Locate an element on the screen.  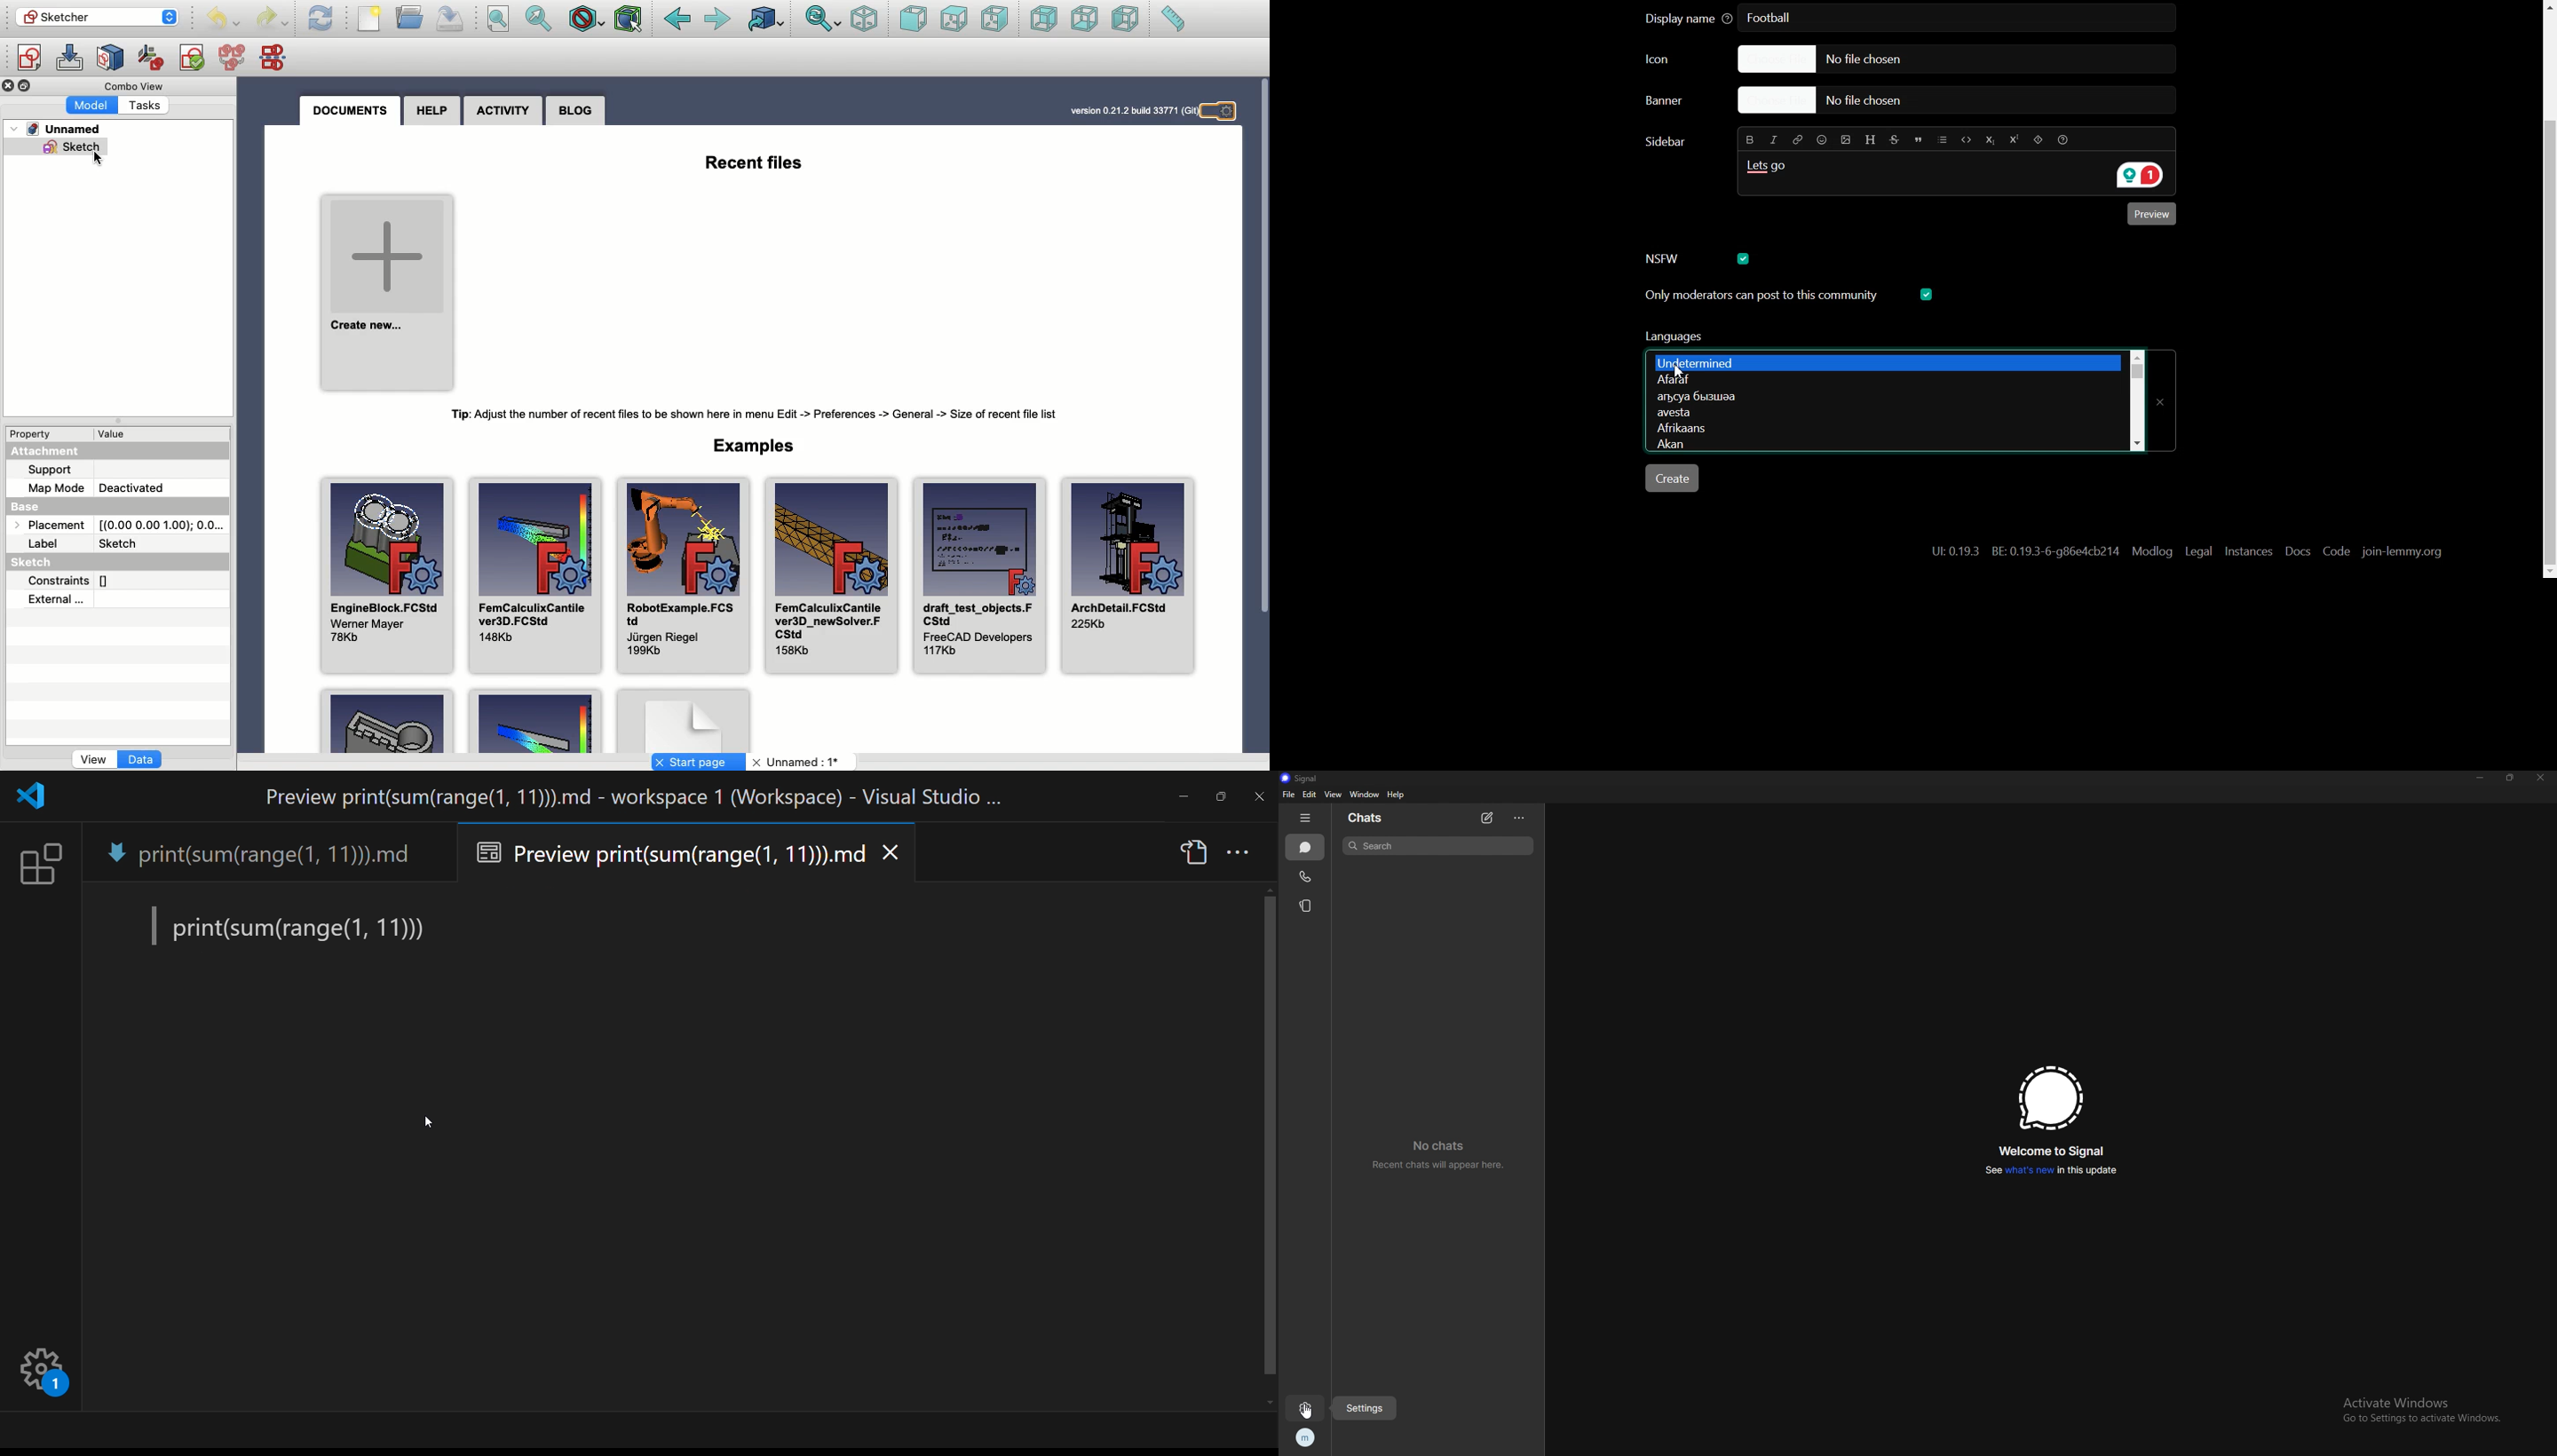
Undo is located at coordinates (223, 20).